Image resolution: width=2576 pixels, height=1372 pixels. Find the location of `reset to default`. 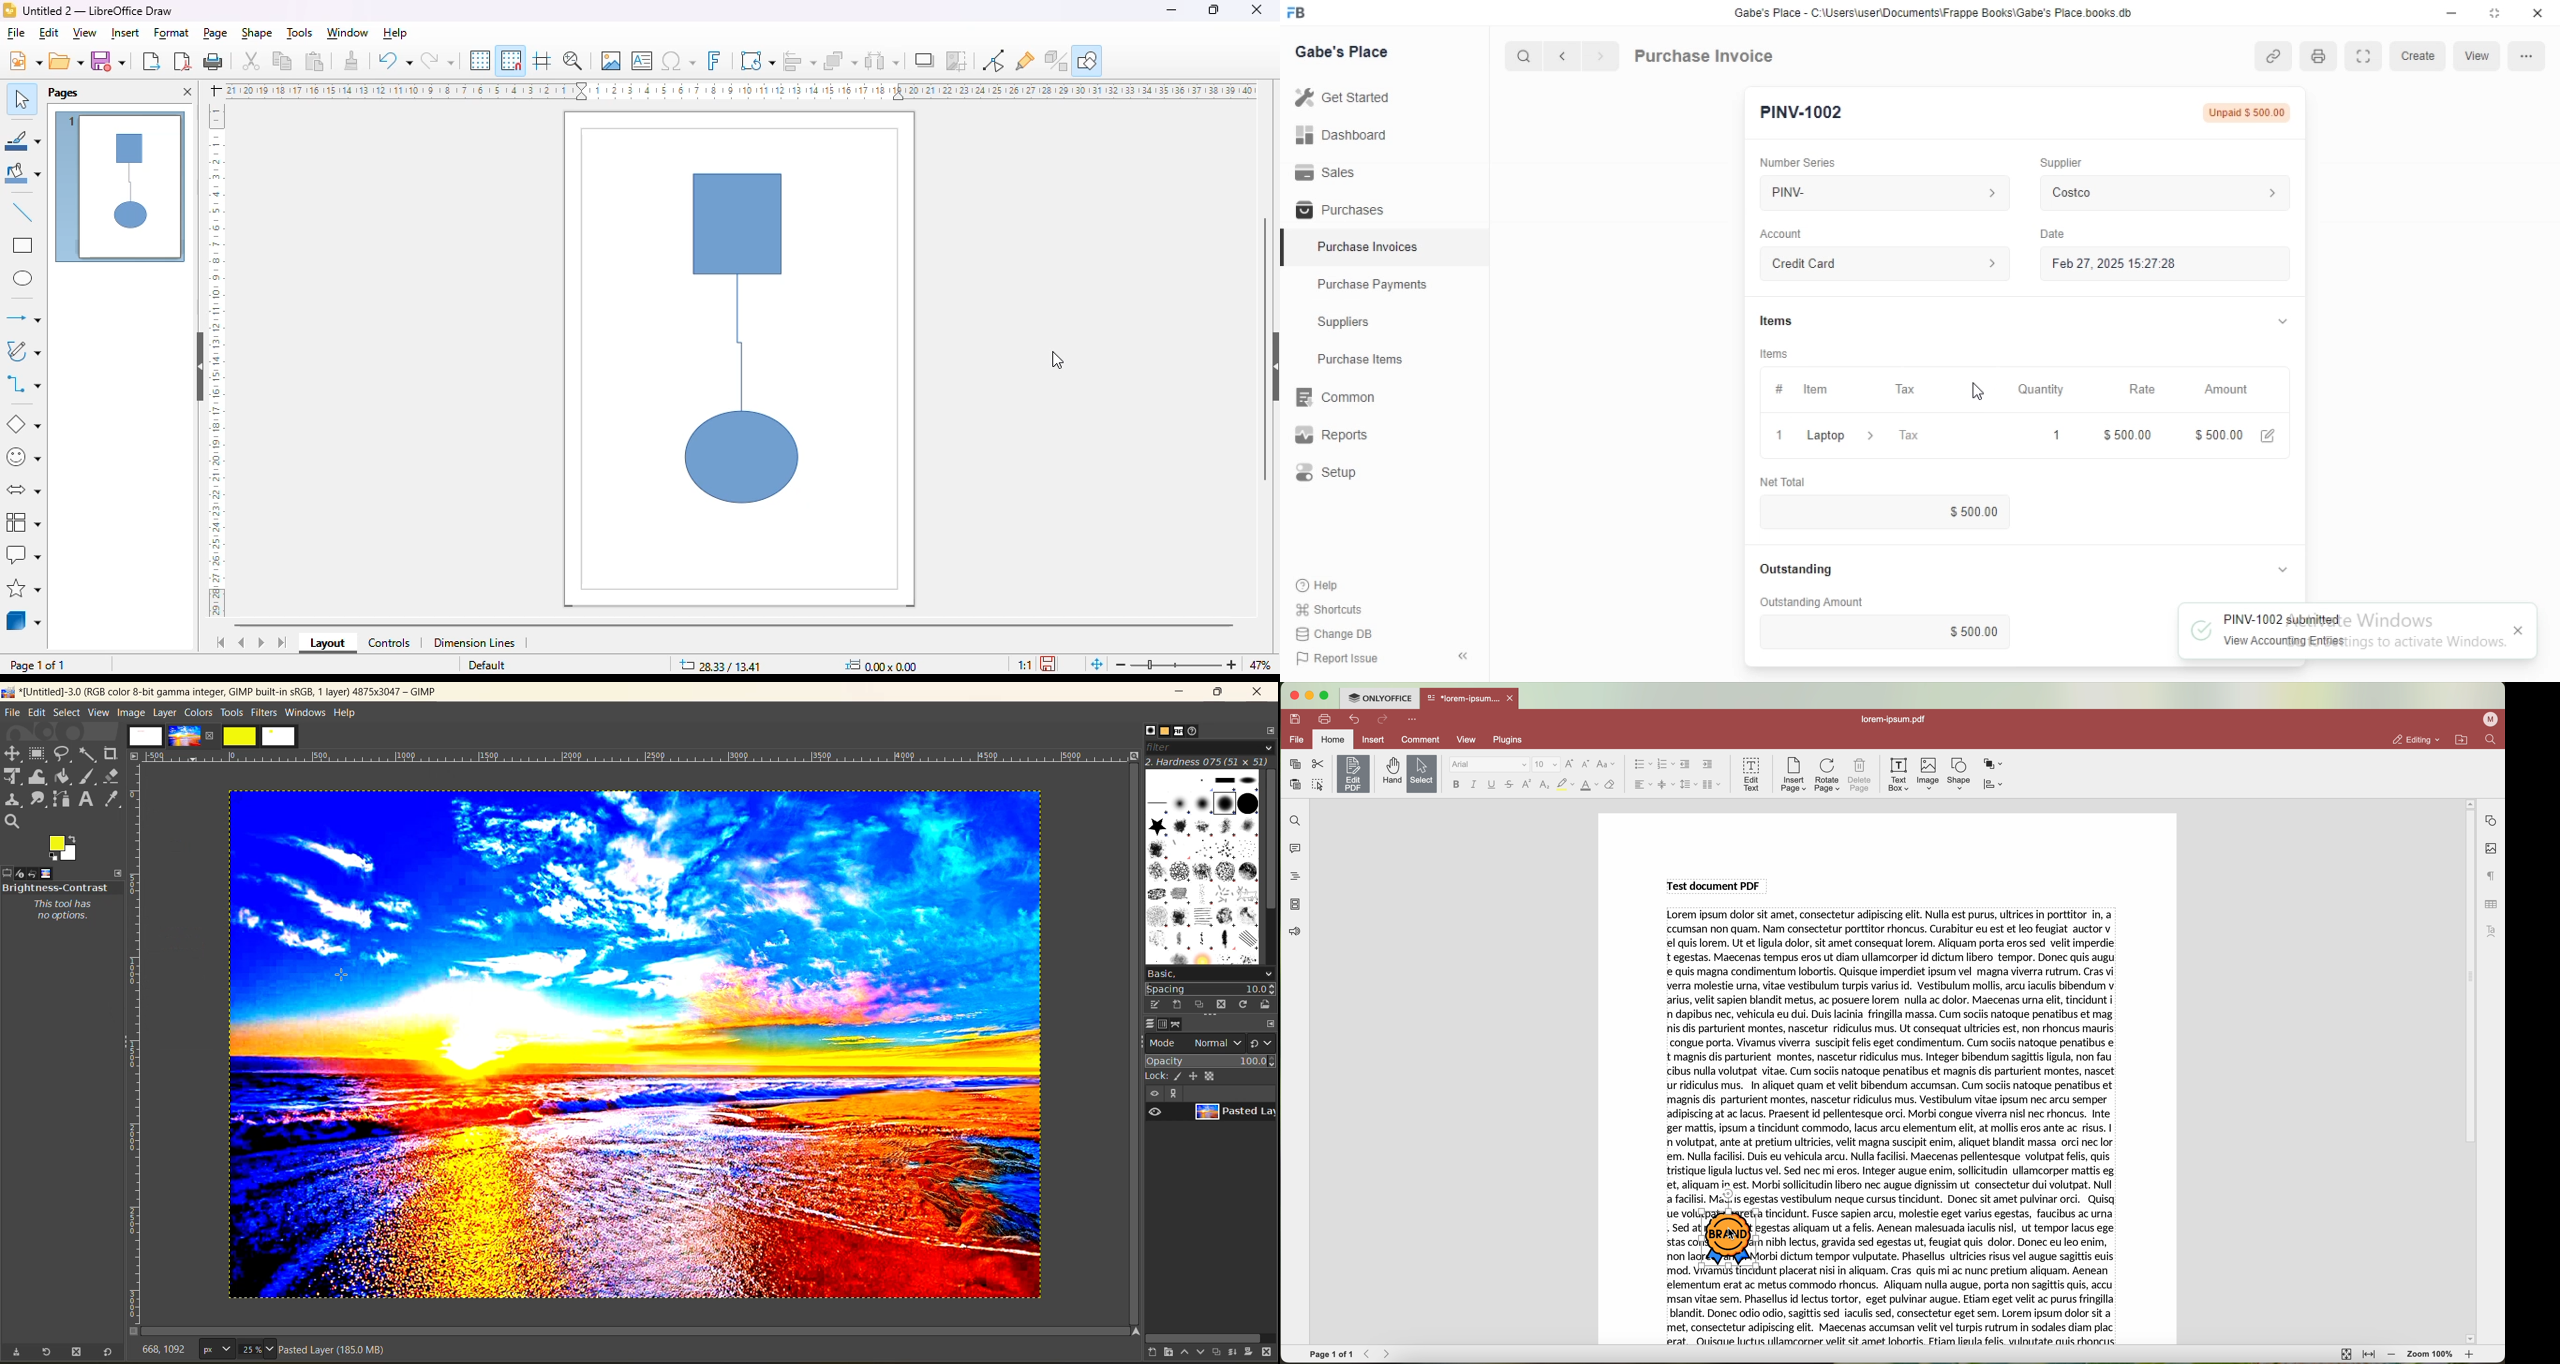

reset to default is located at coordinates (108, 1351).